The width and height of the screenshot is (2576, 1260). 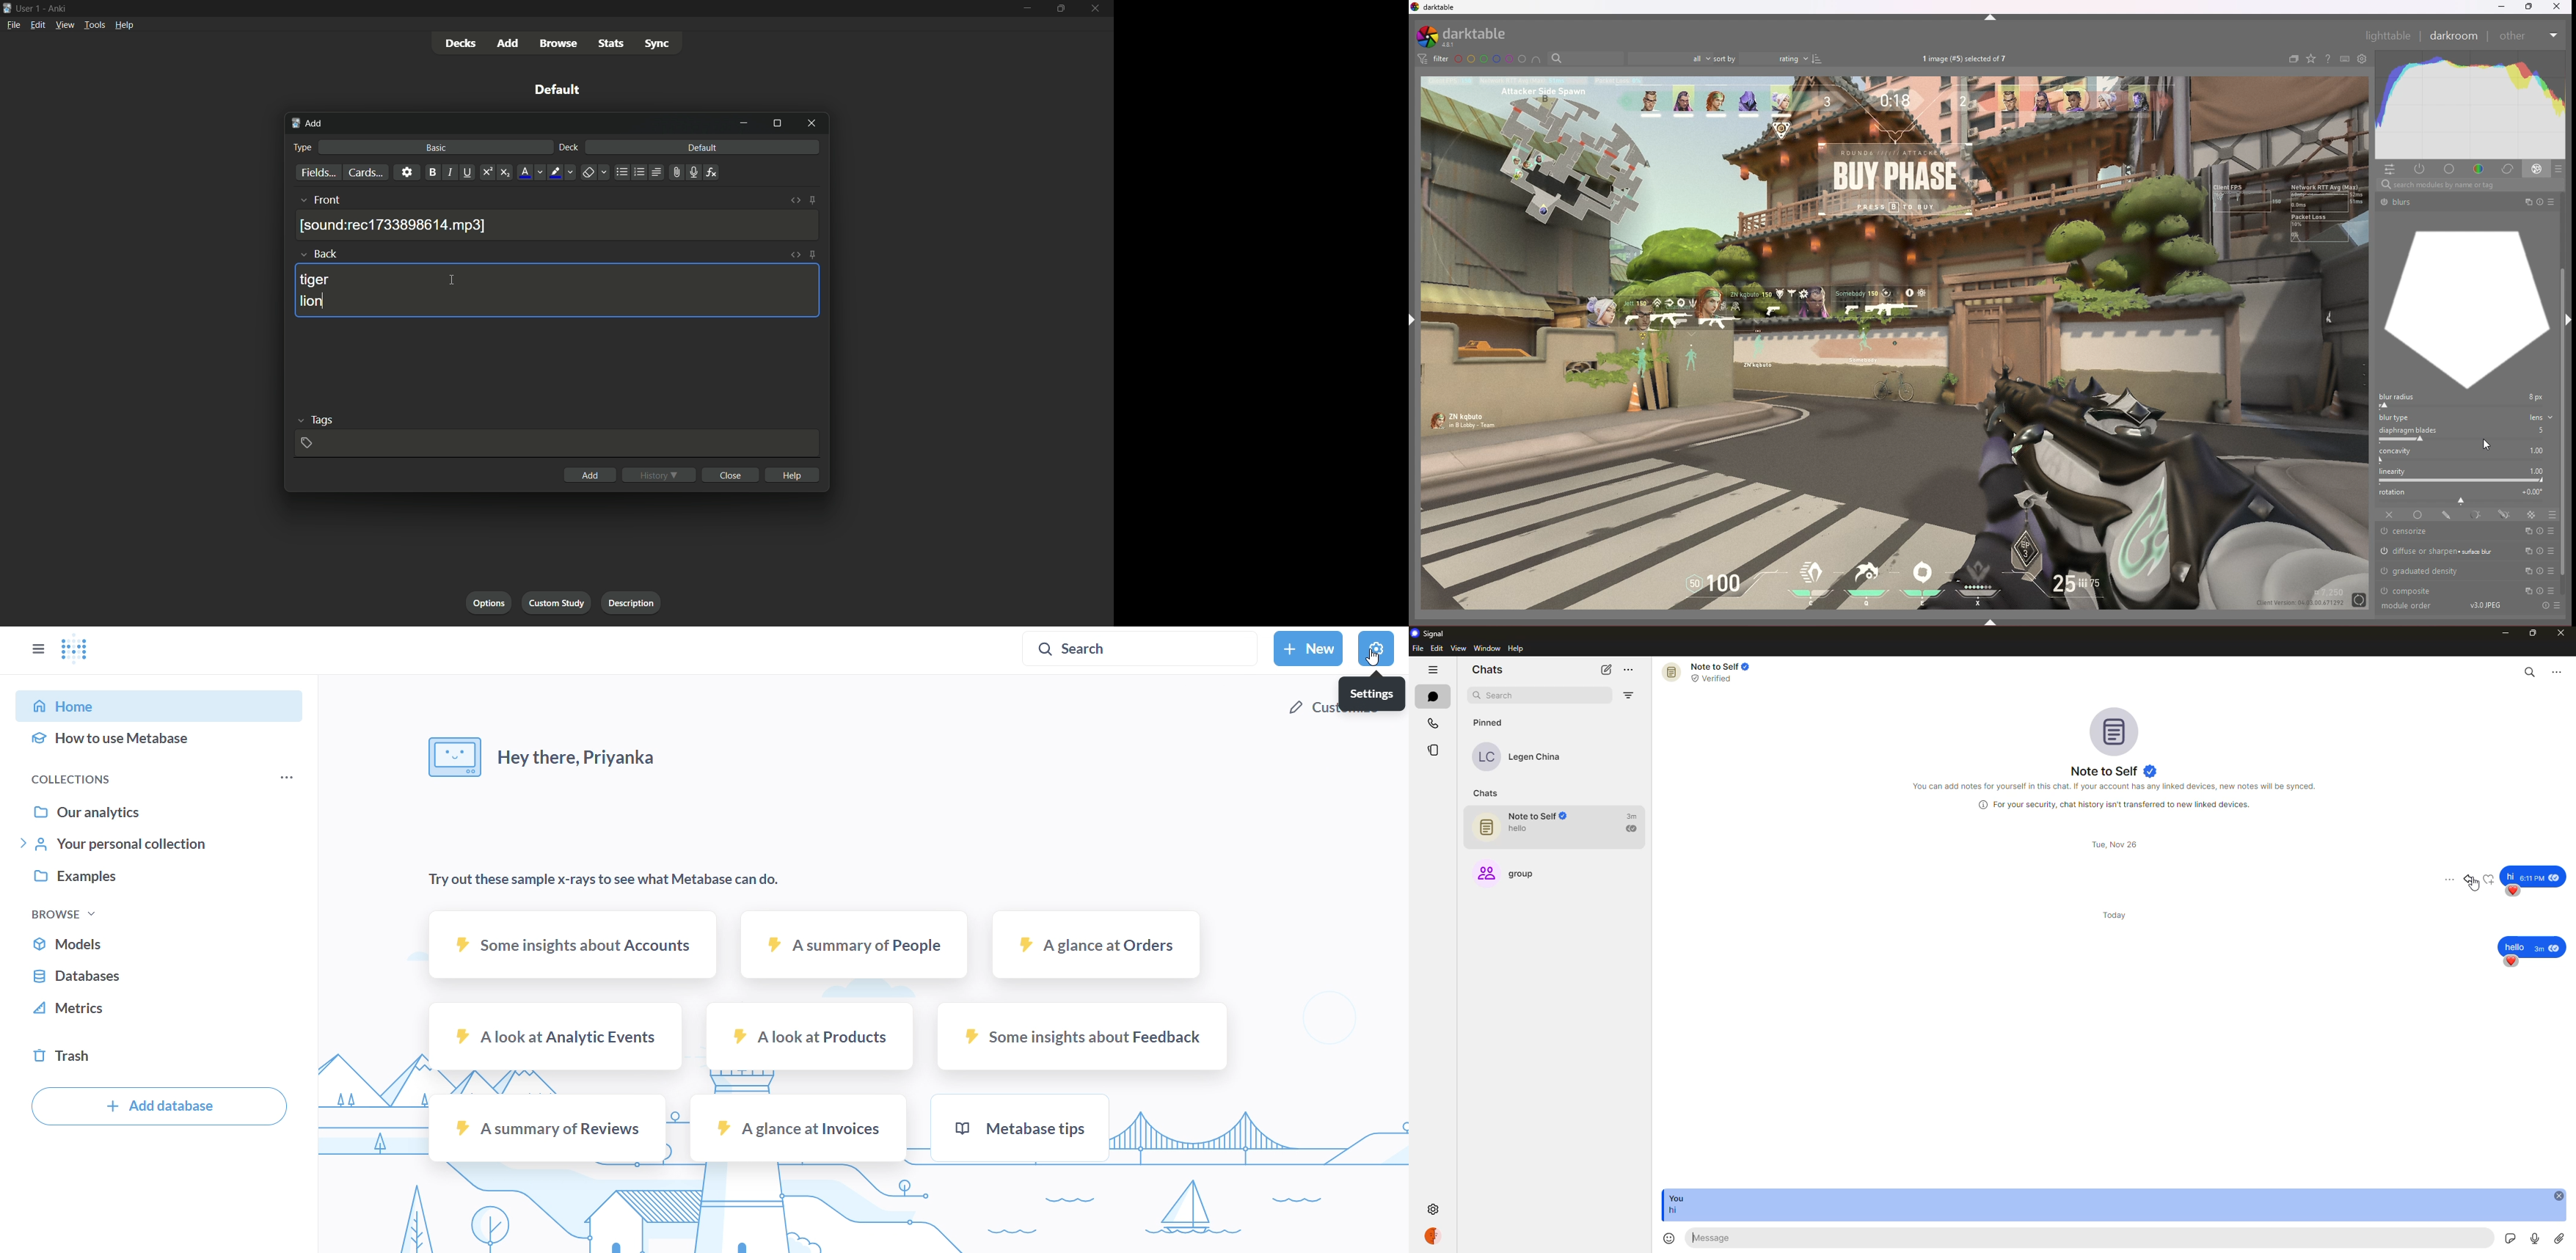 I want to click on tags, so click(x=321, y=421).